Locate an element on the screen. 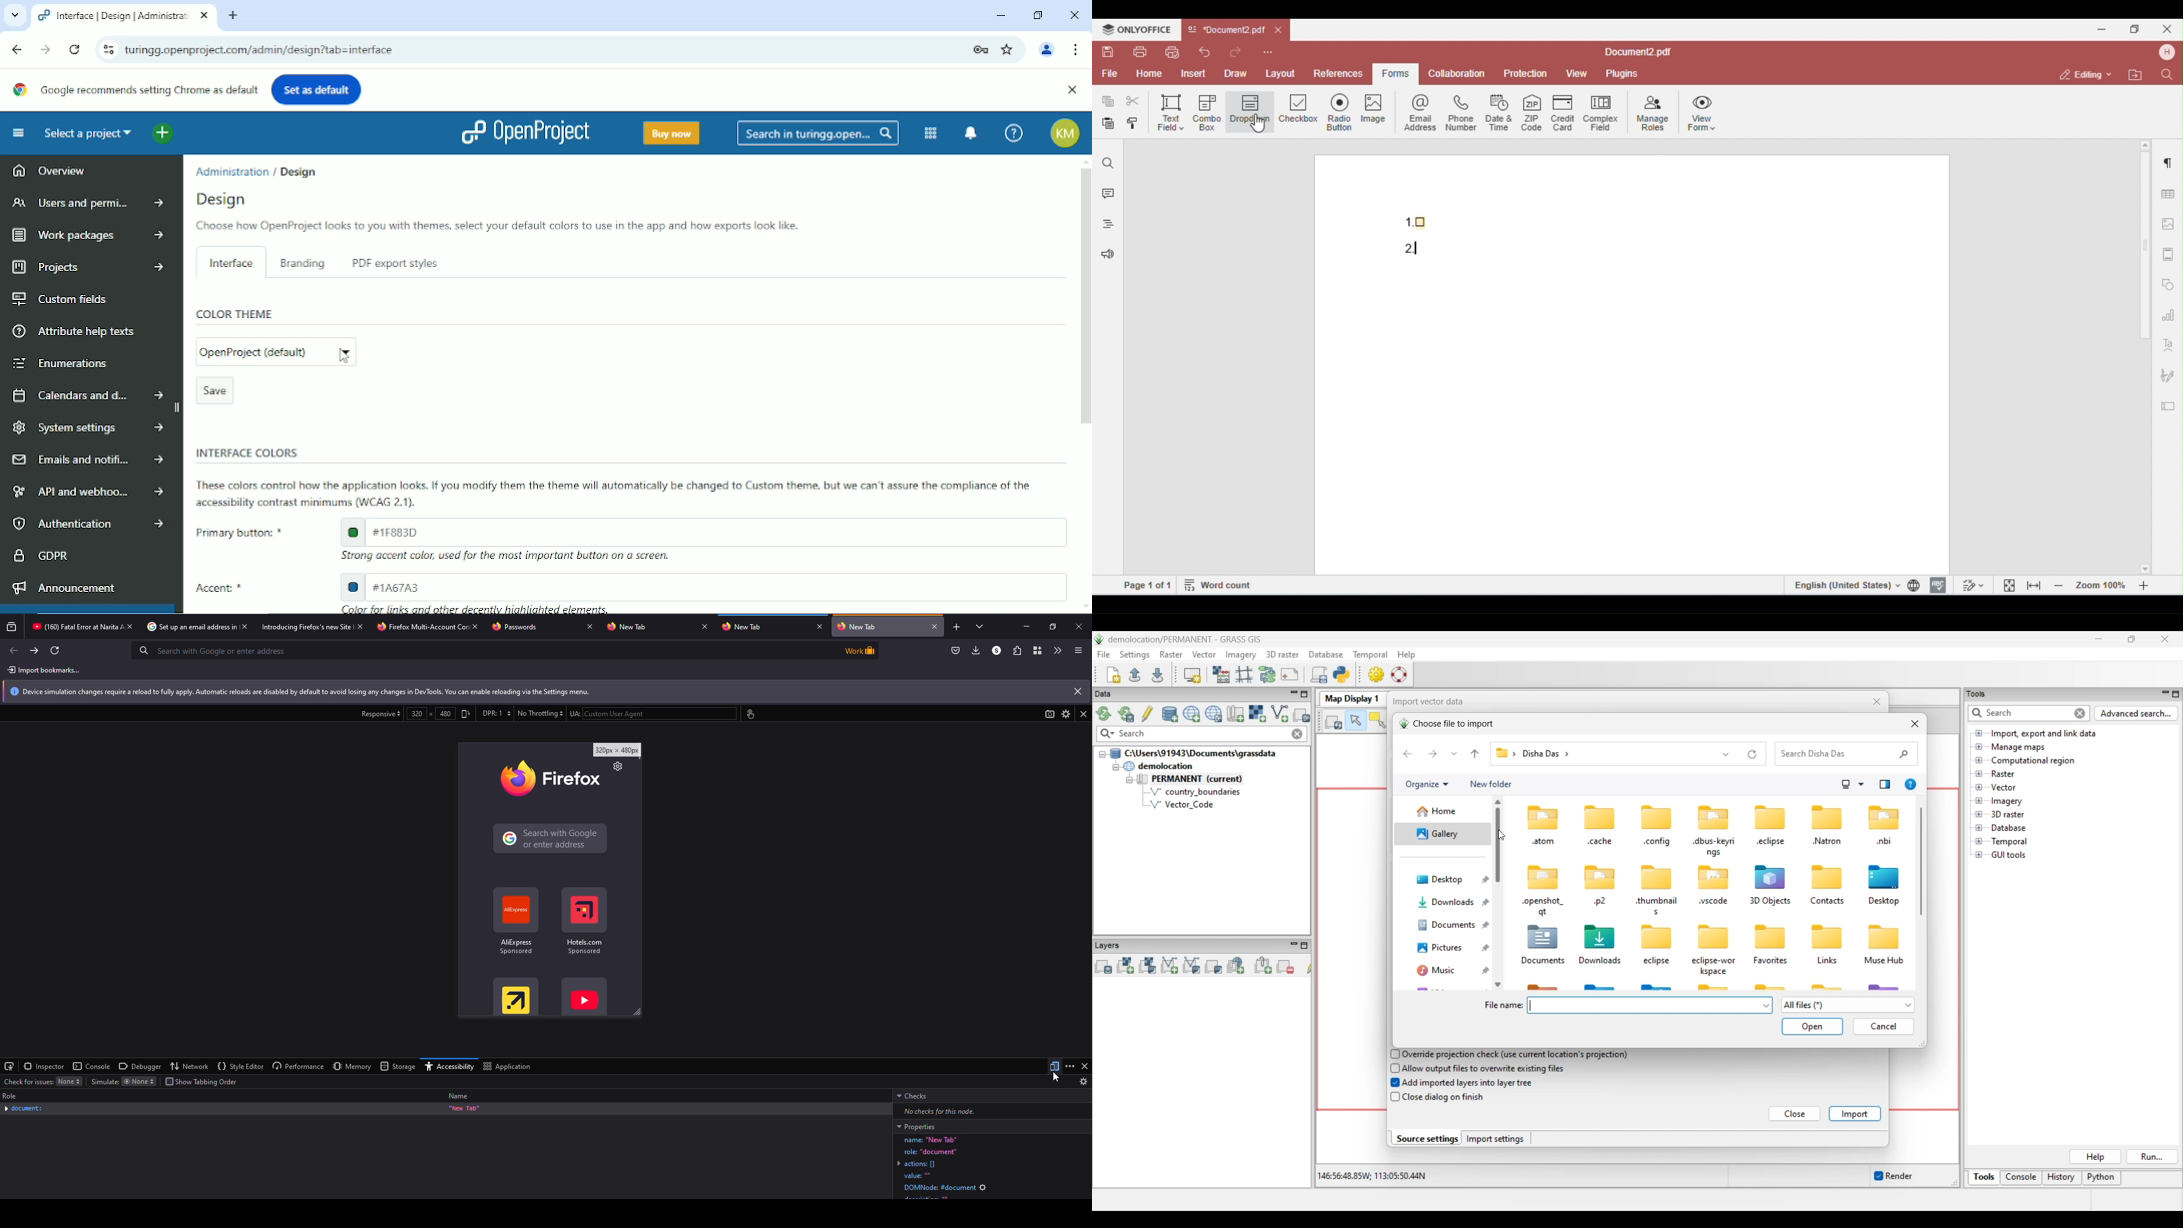  close is located at coordinates (935, 626).